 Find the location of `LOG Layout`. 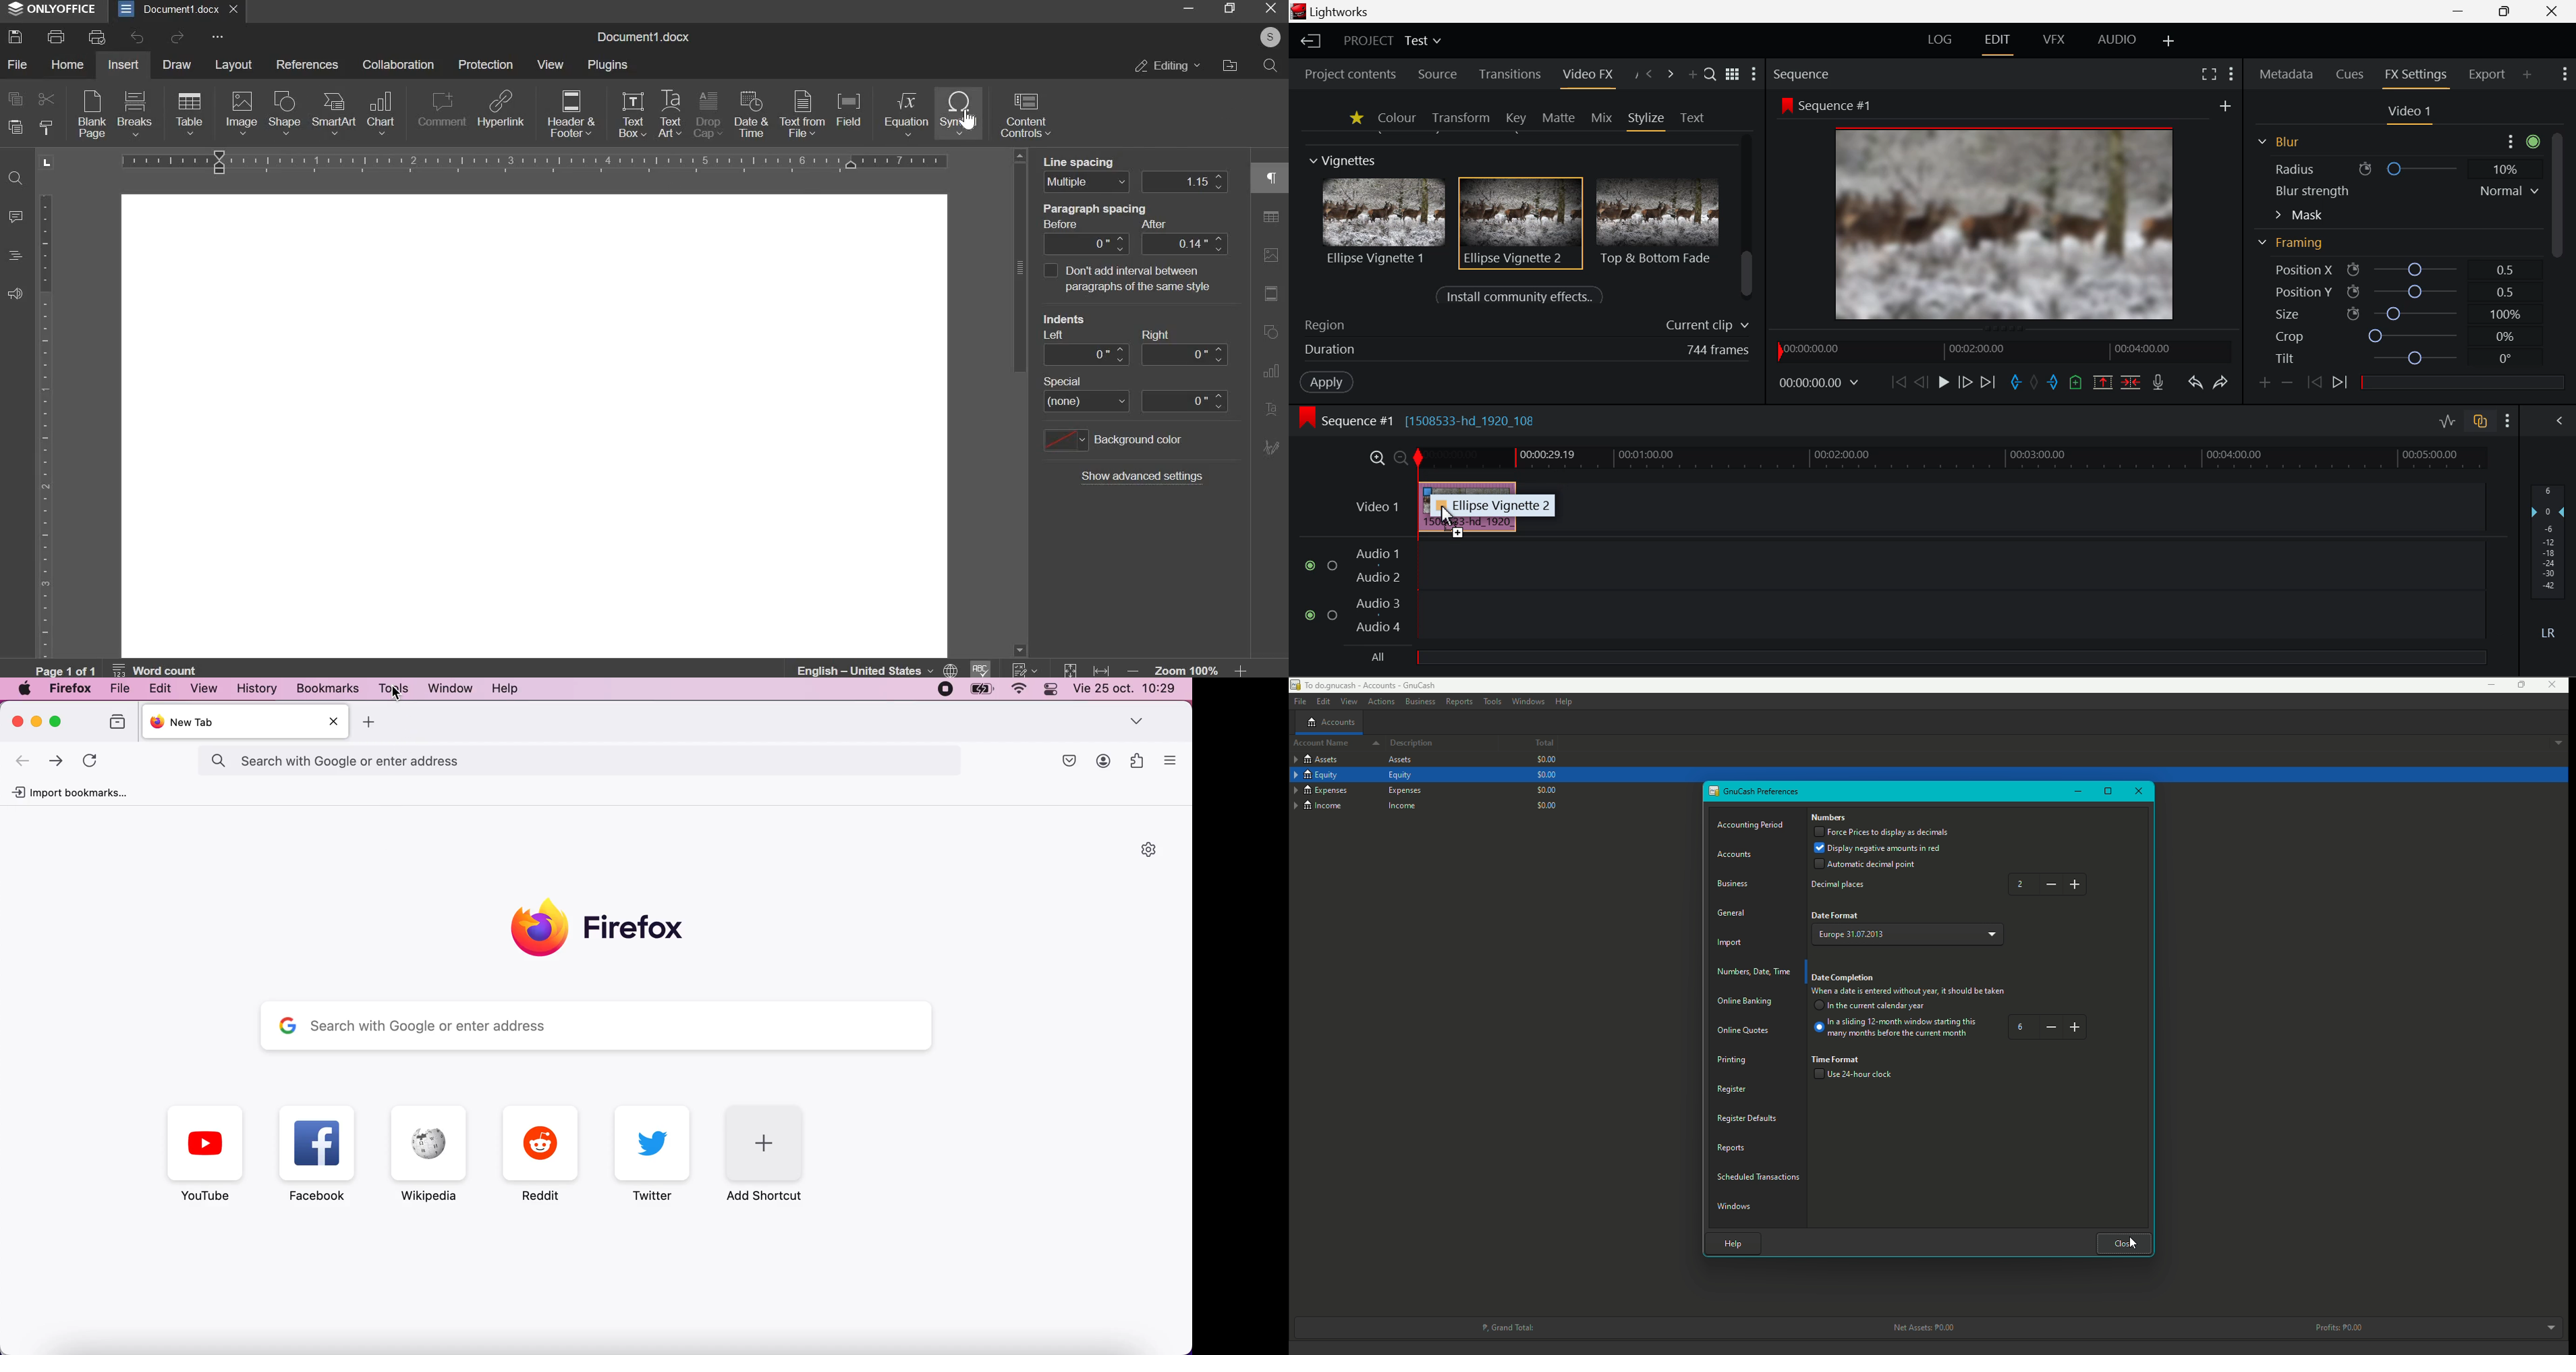

LOG Layout is located at coordinates (1945, 41).